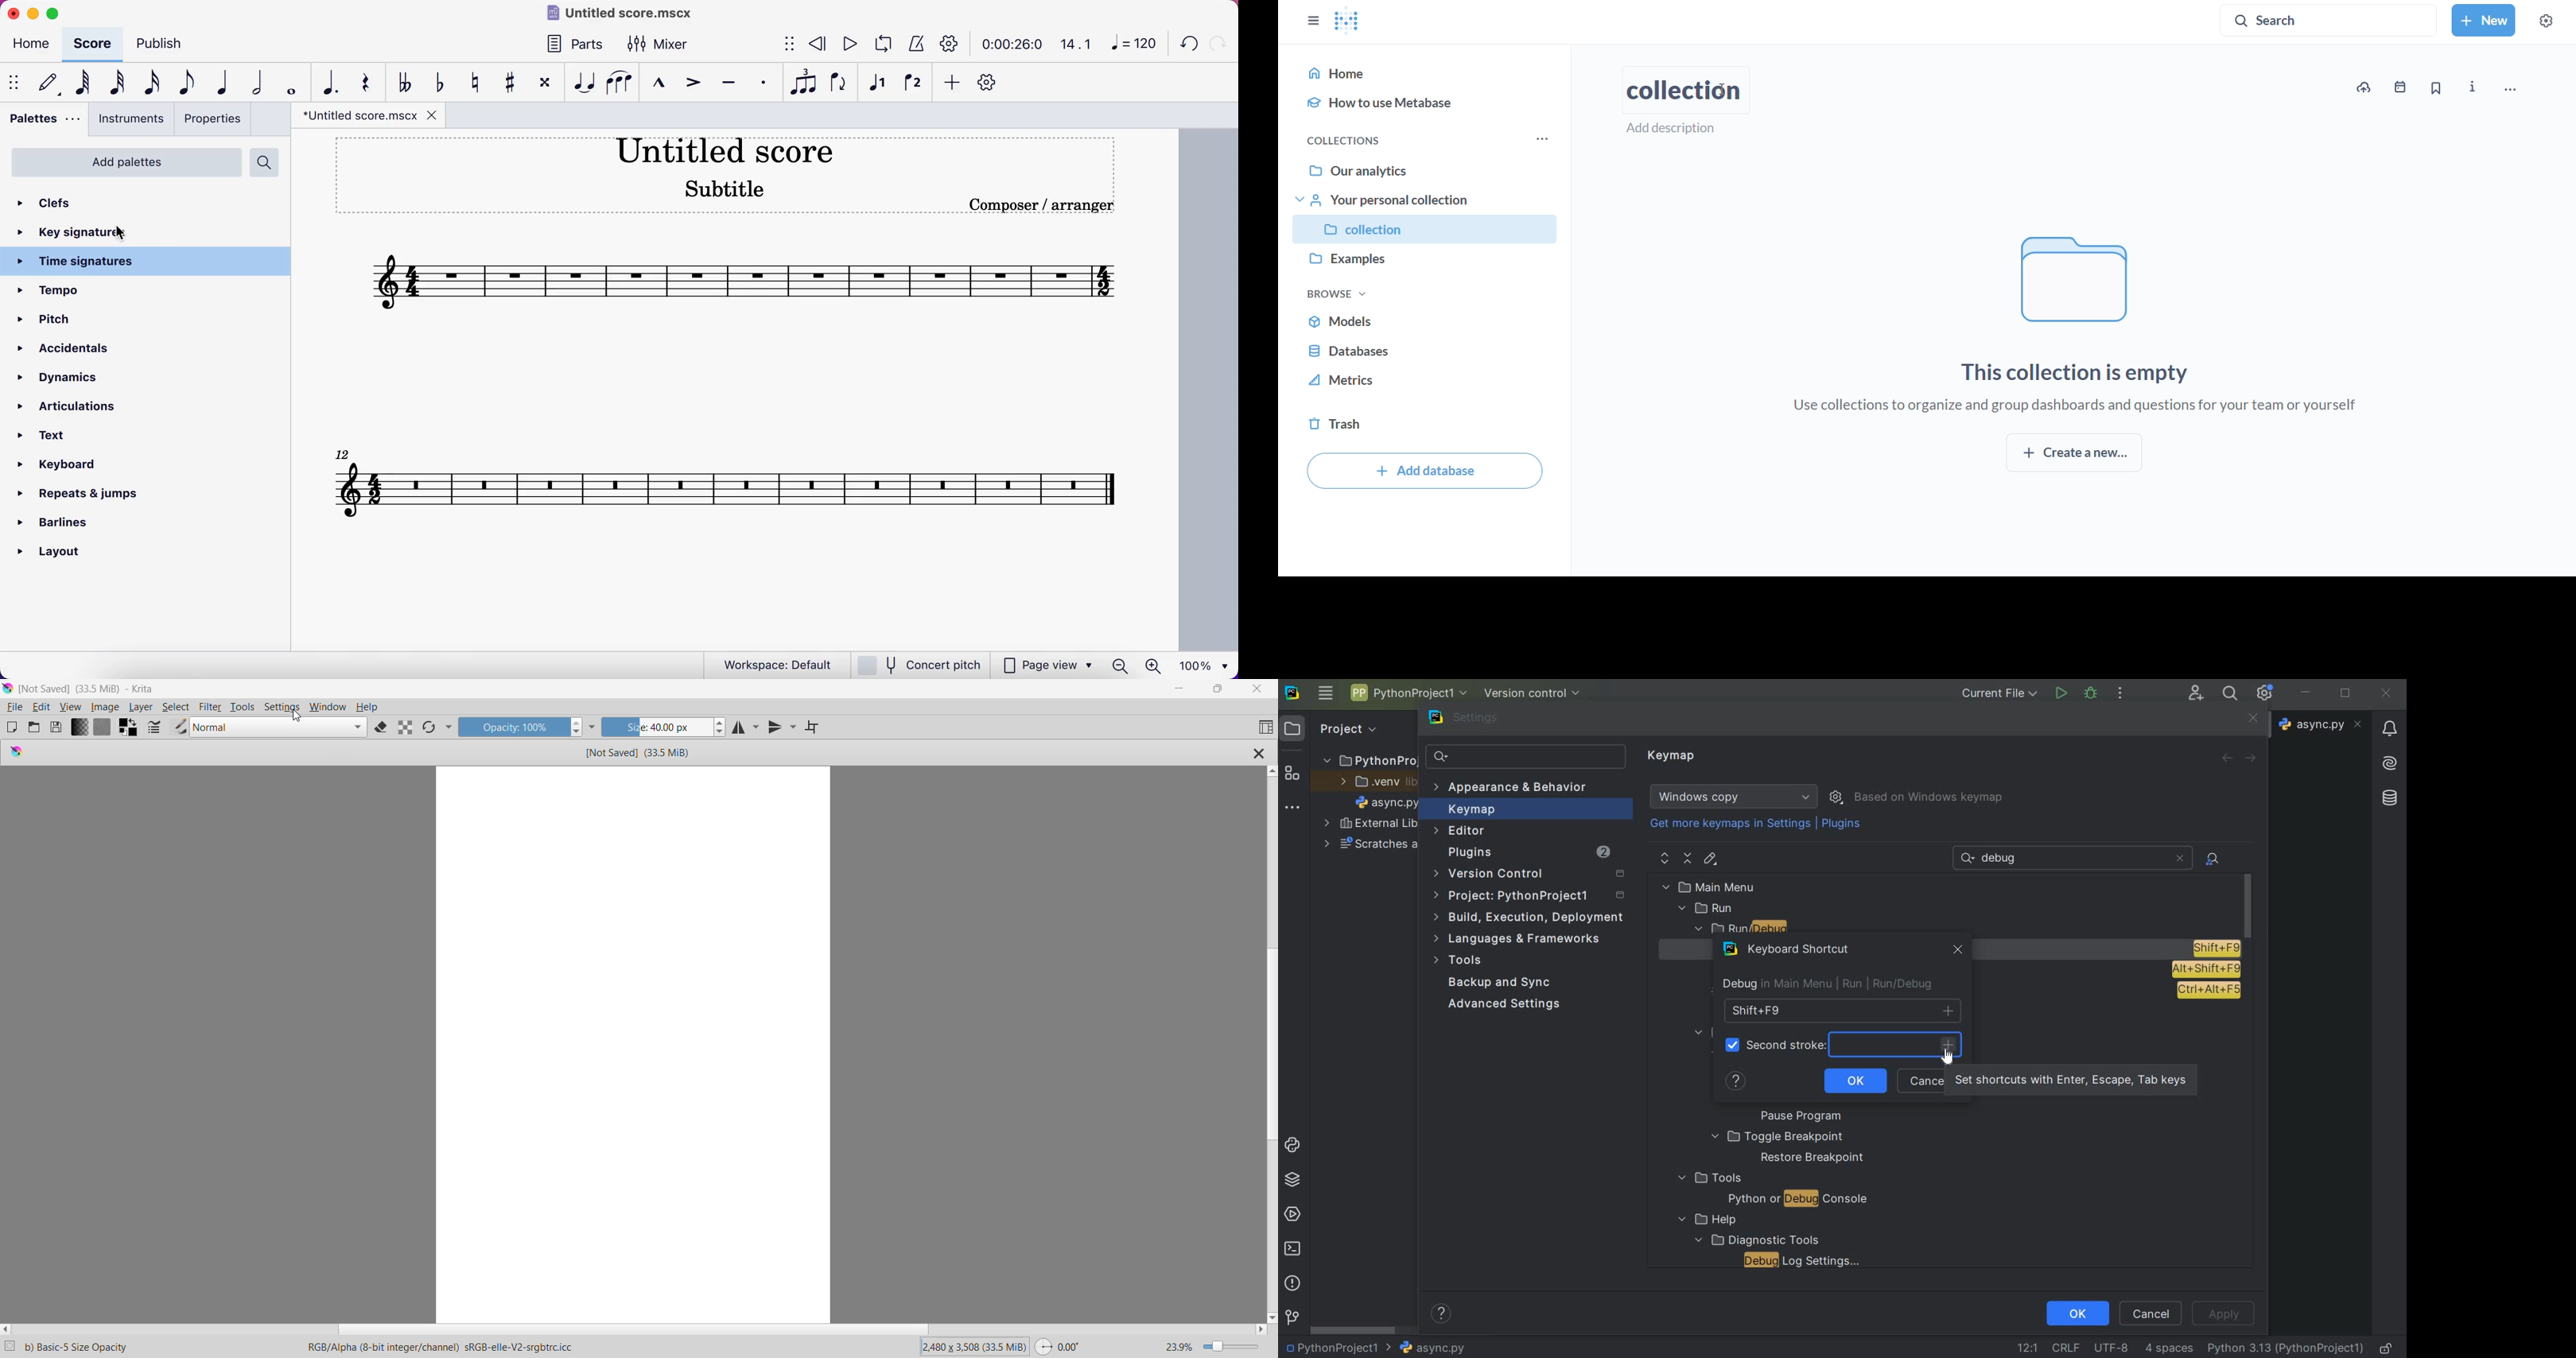  What do you see at coordinates (881, 44) in the screenshot?
I see `loop playback` at bounding box center [881, 44].